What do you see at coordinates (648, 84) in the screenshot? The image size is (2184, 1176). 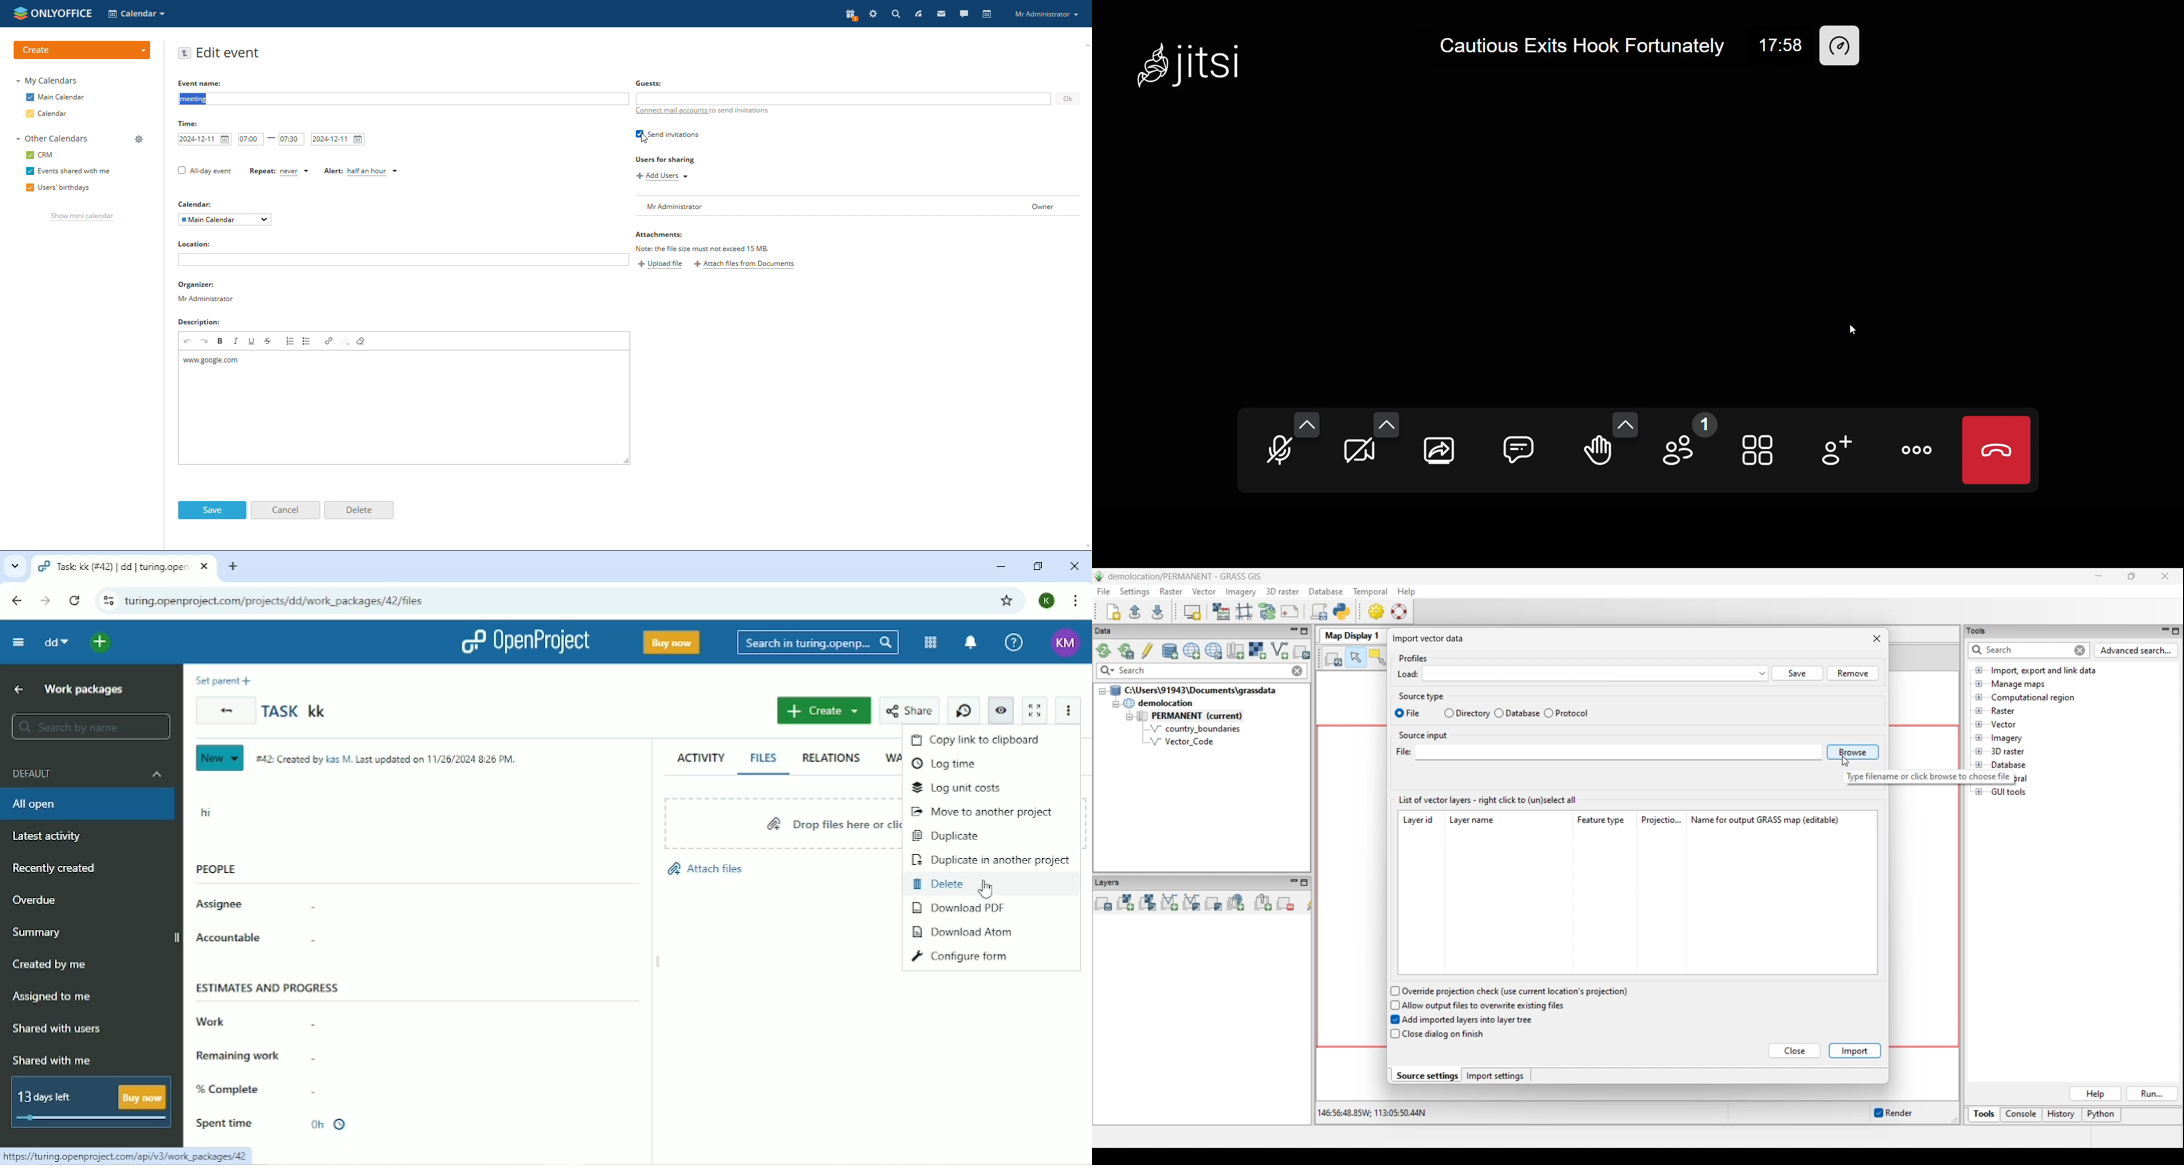 I see `` at bounding box center [648, 84].